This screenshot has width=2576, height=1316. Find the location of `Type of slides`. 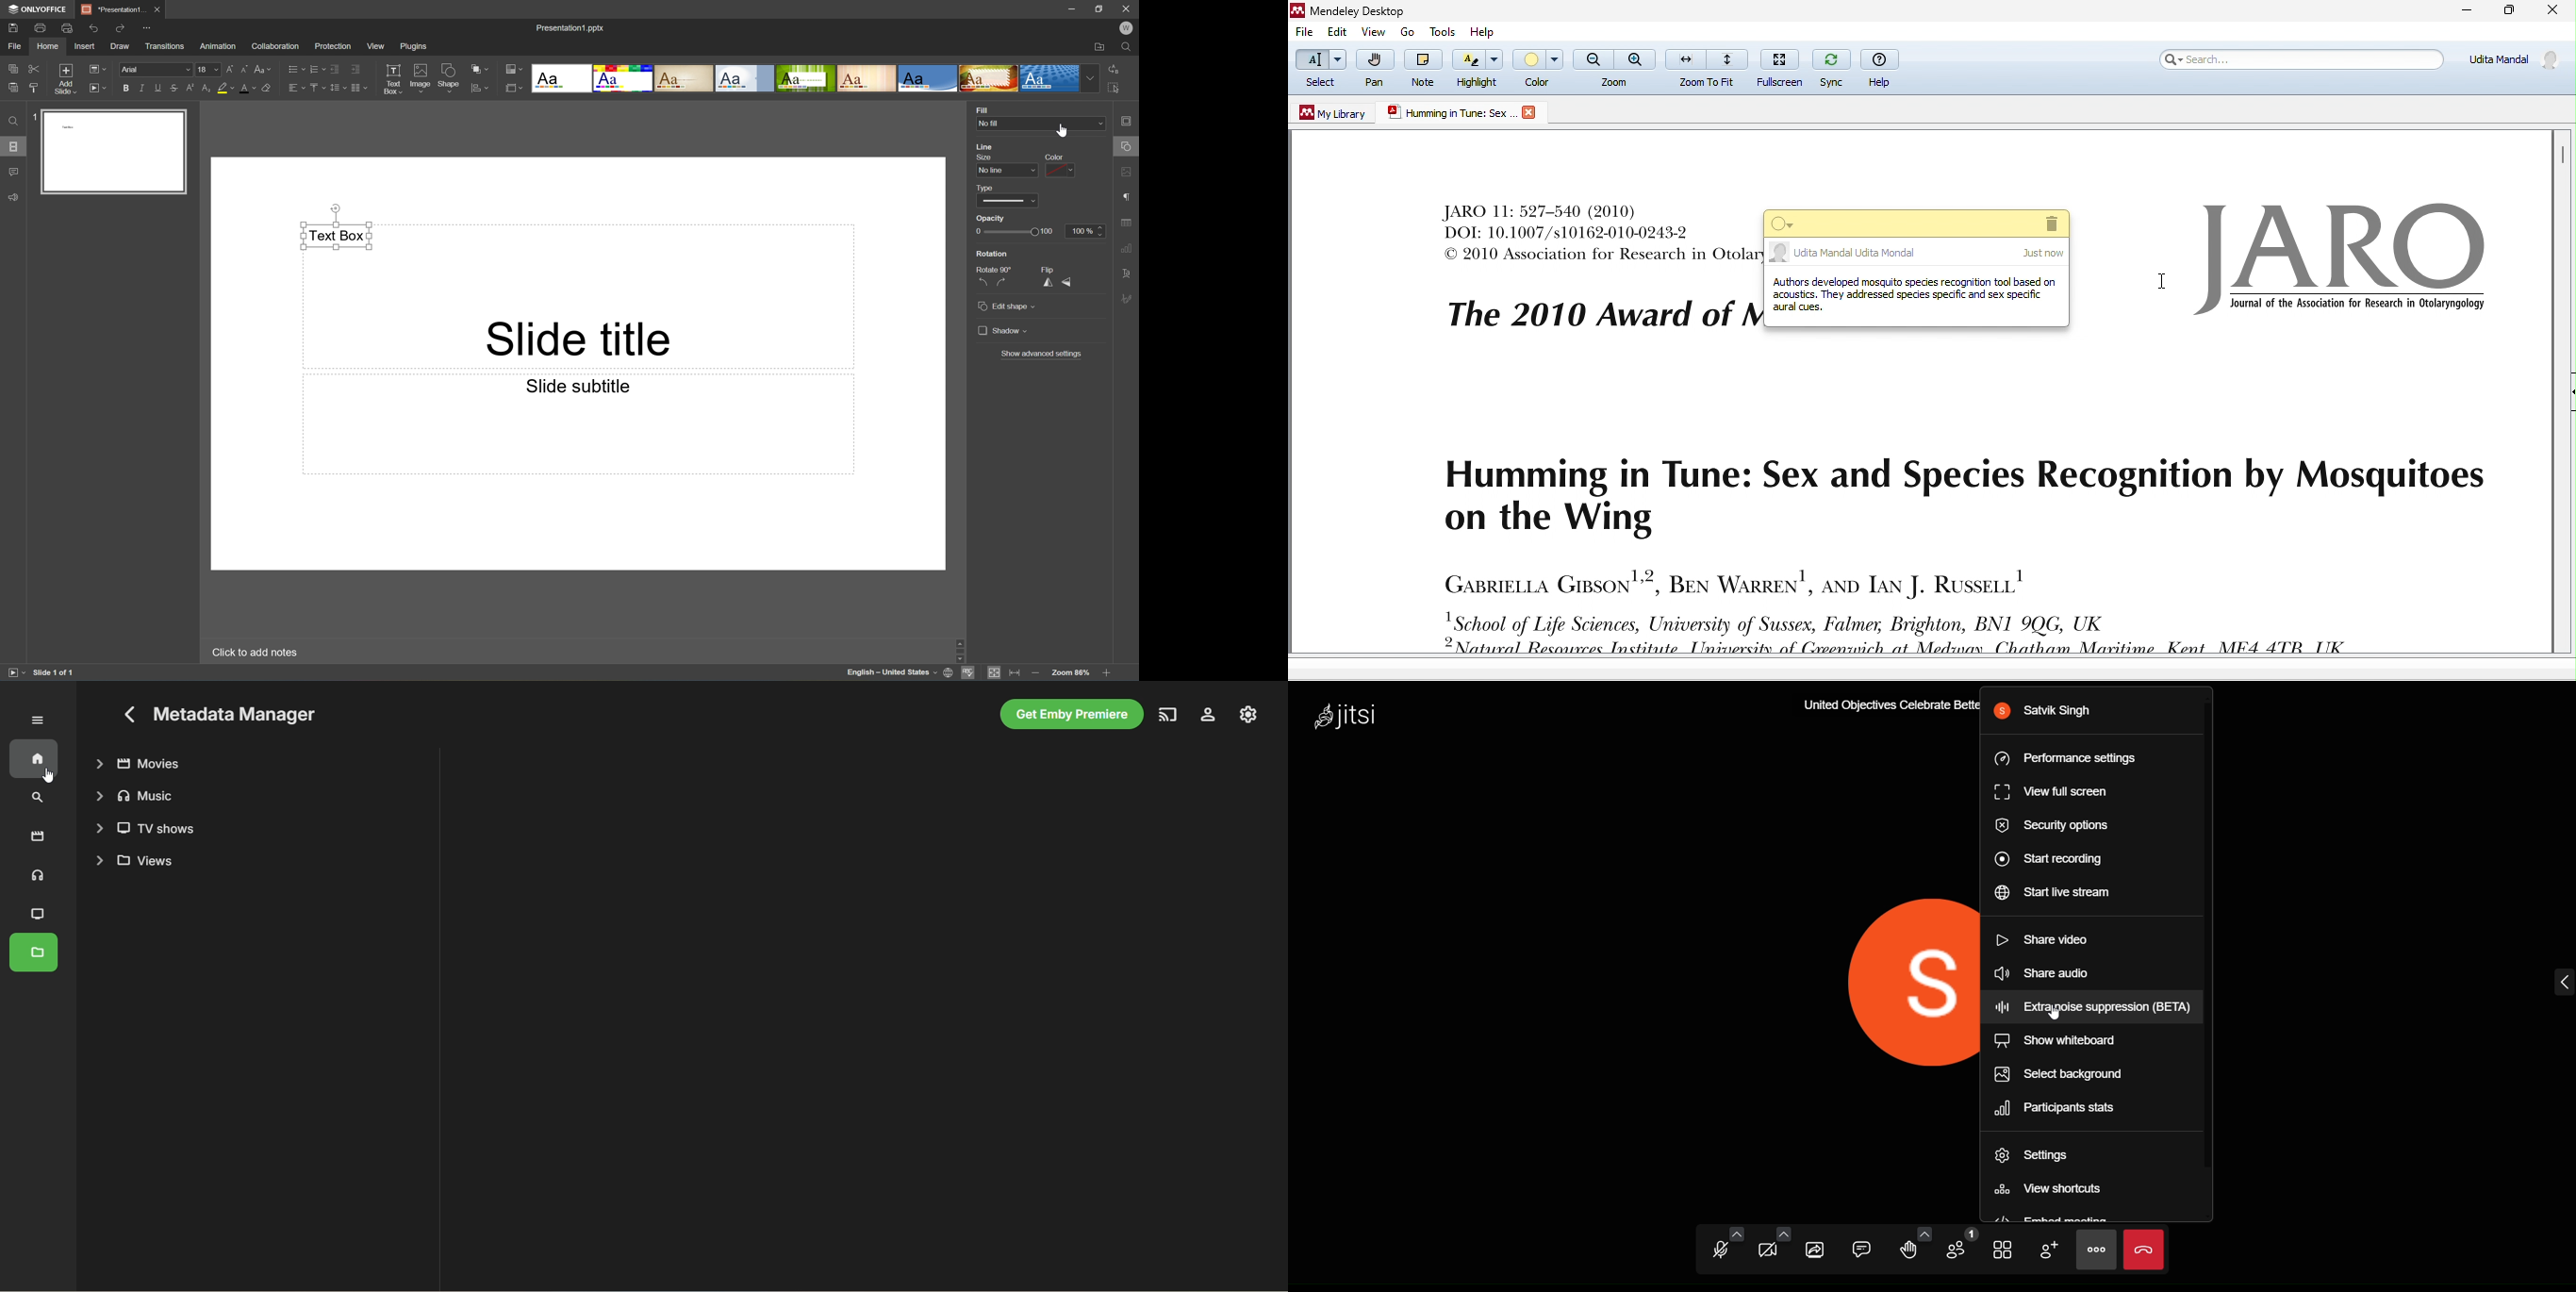

Type of slides is located at coordinates (804, 79).